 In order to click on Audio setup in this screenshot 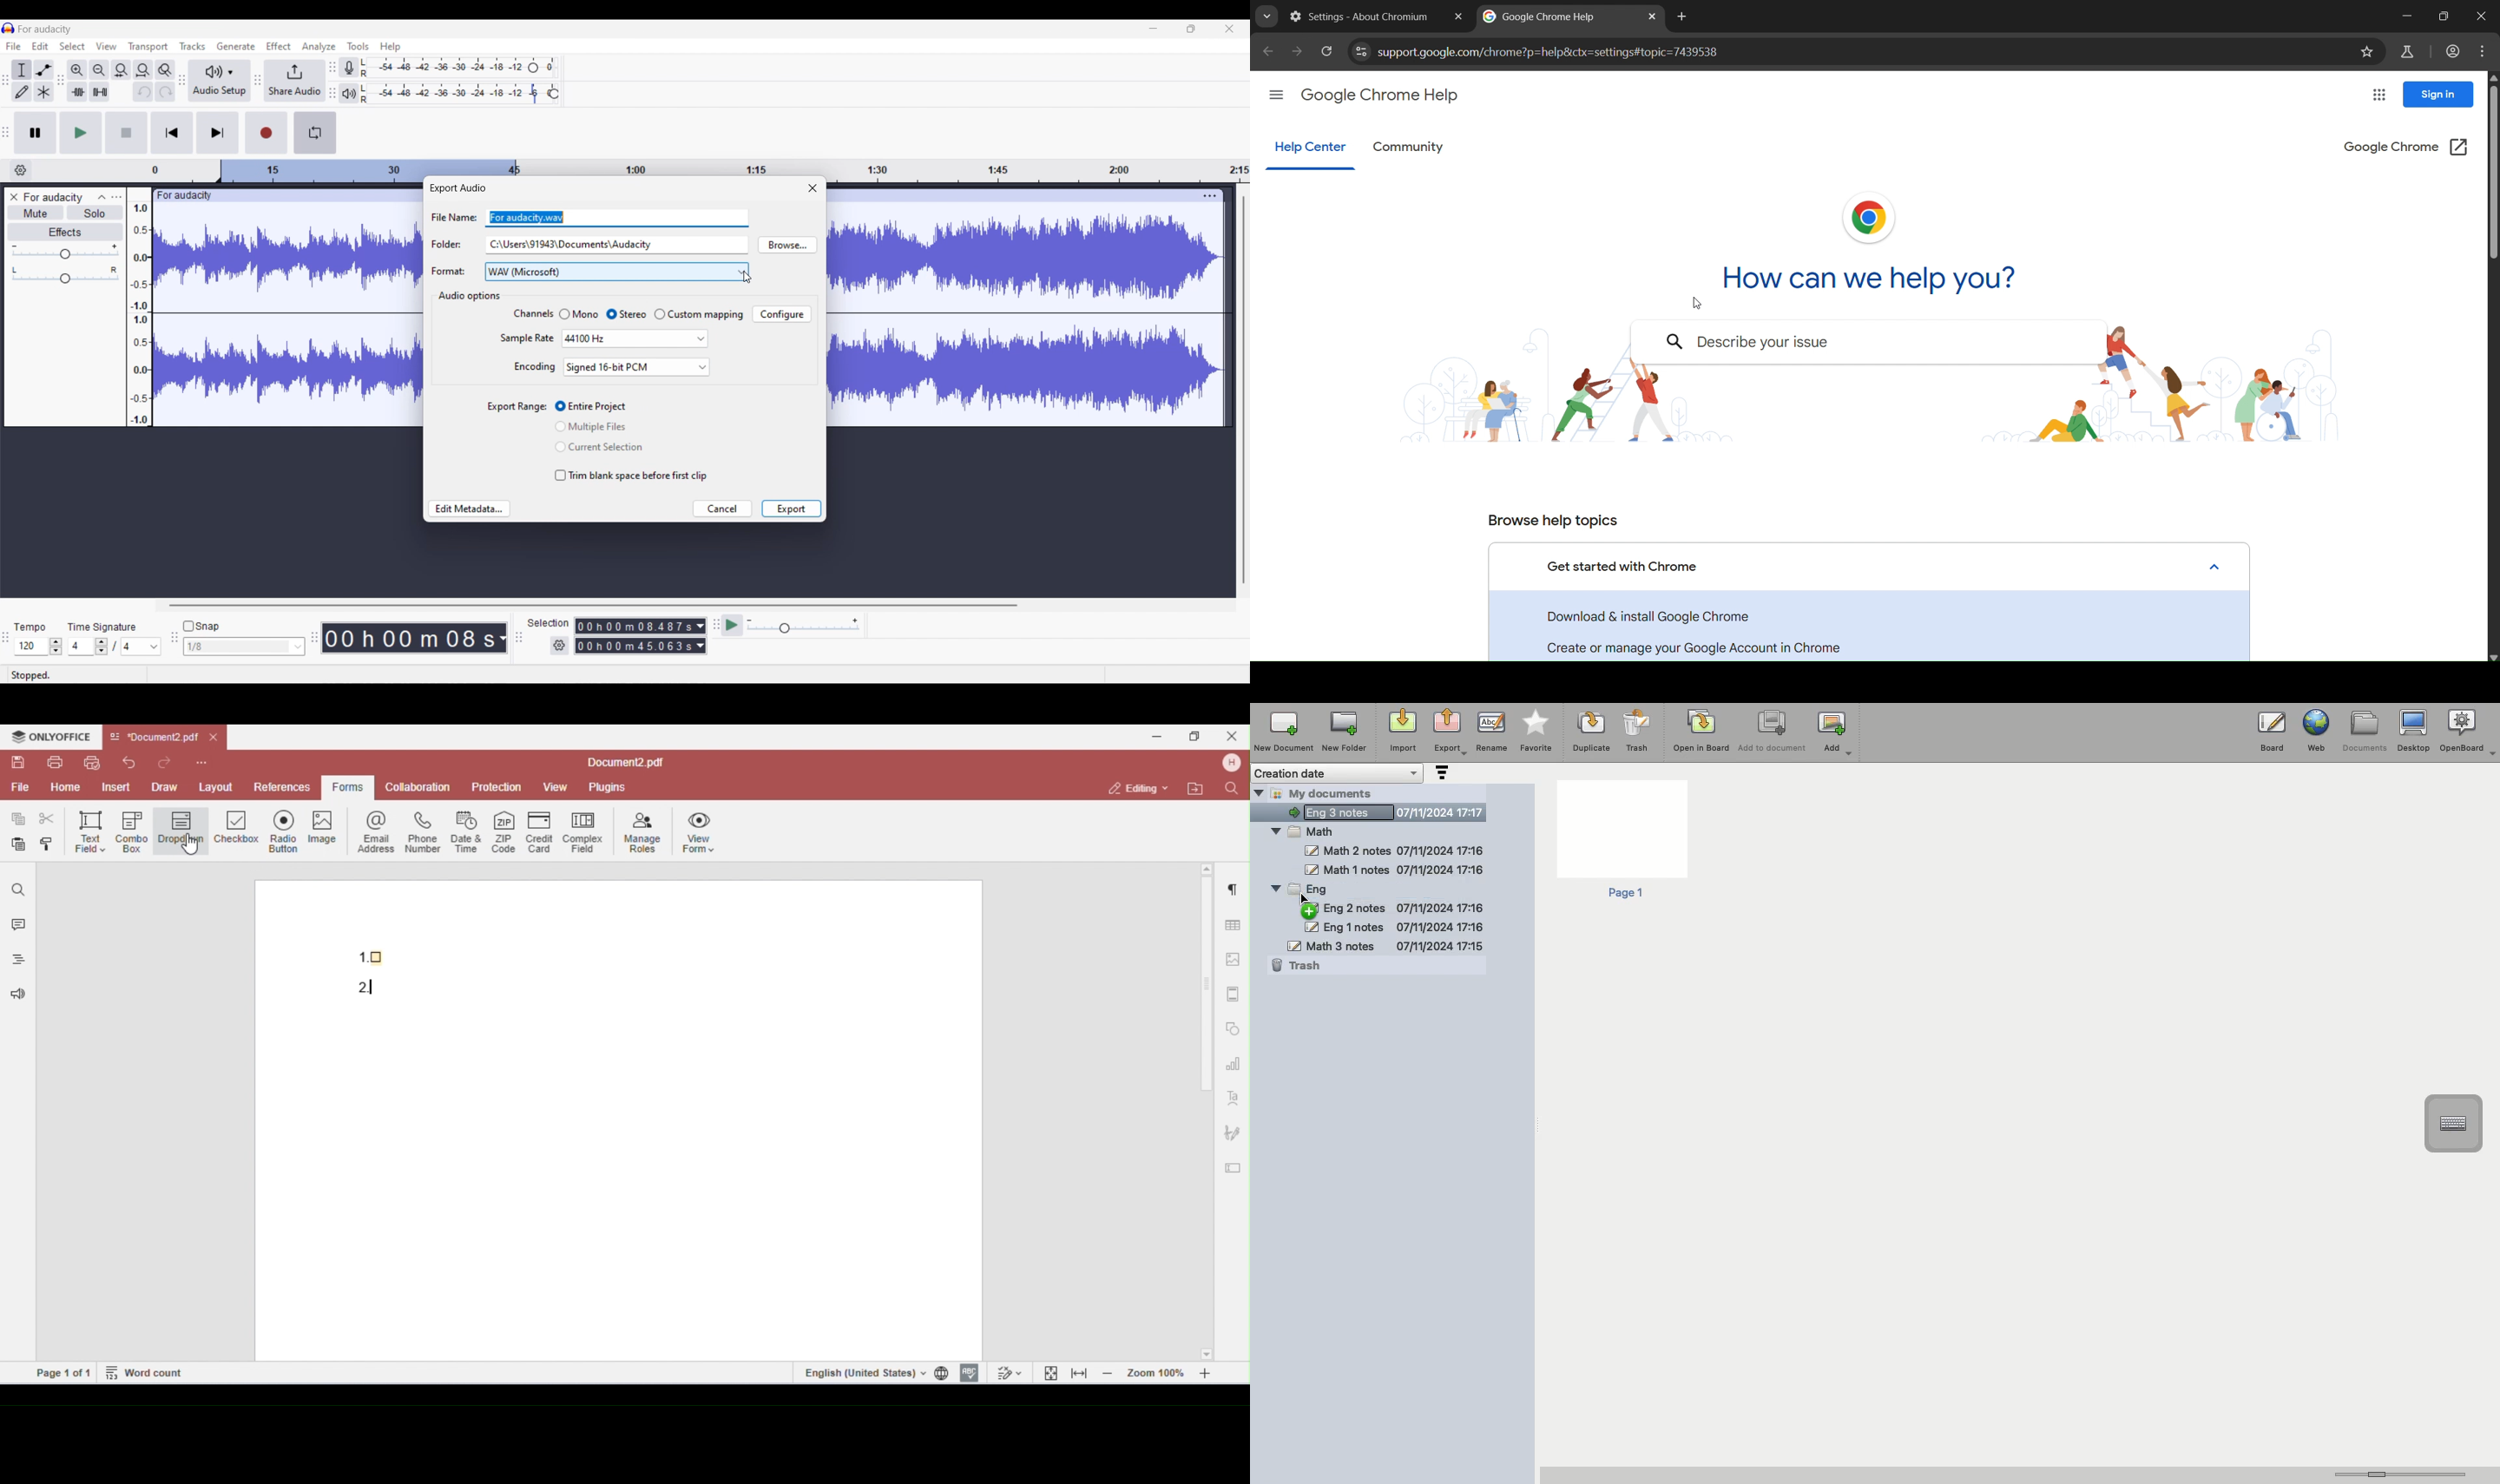, I will do `click(219, 81)`.